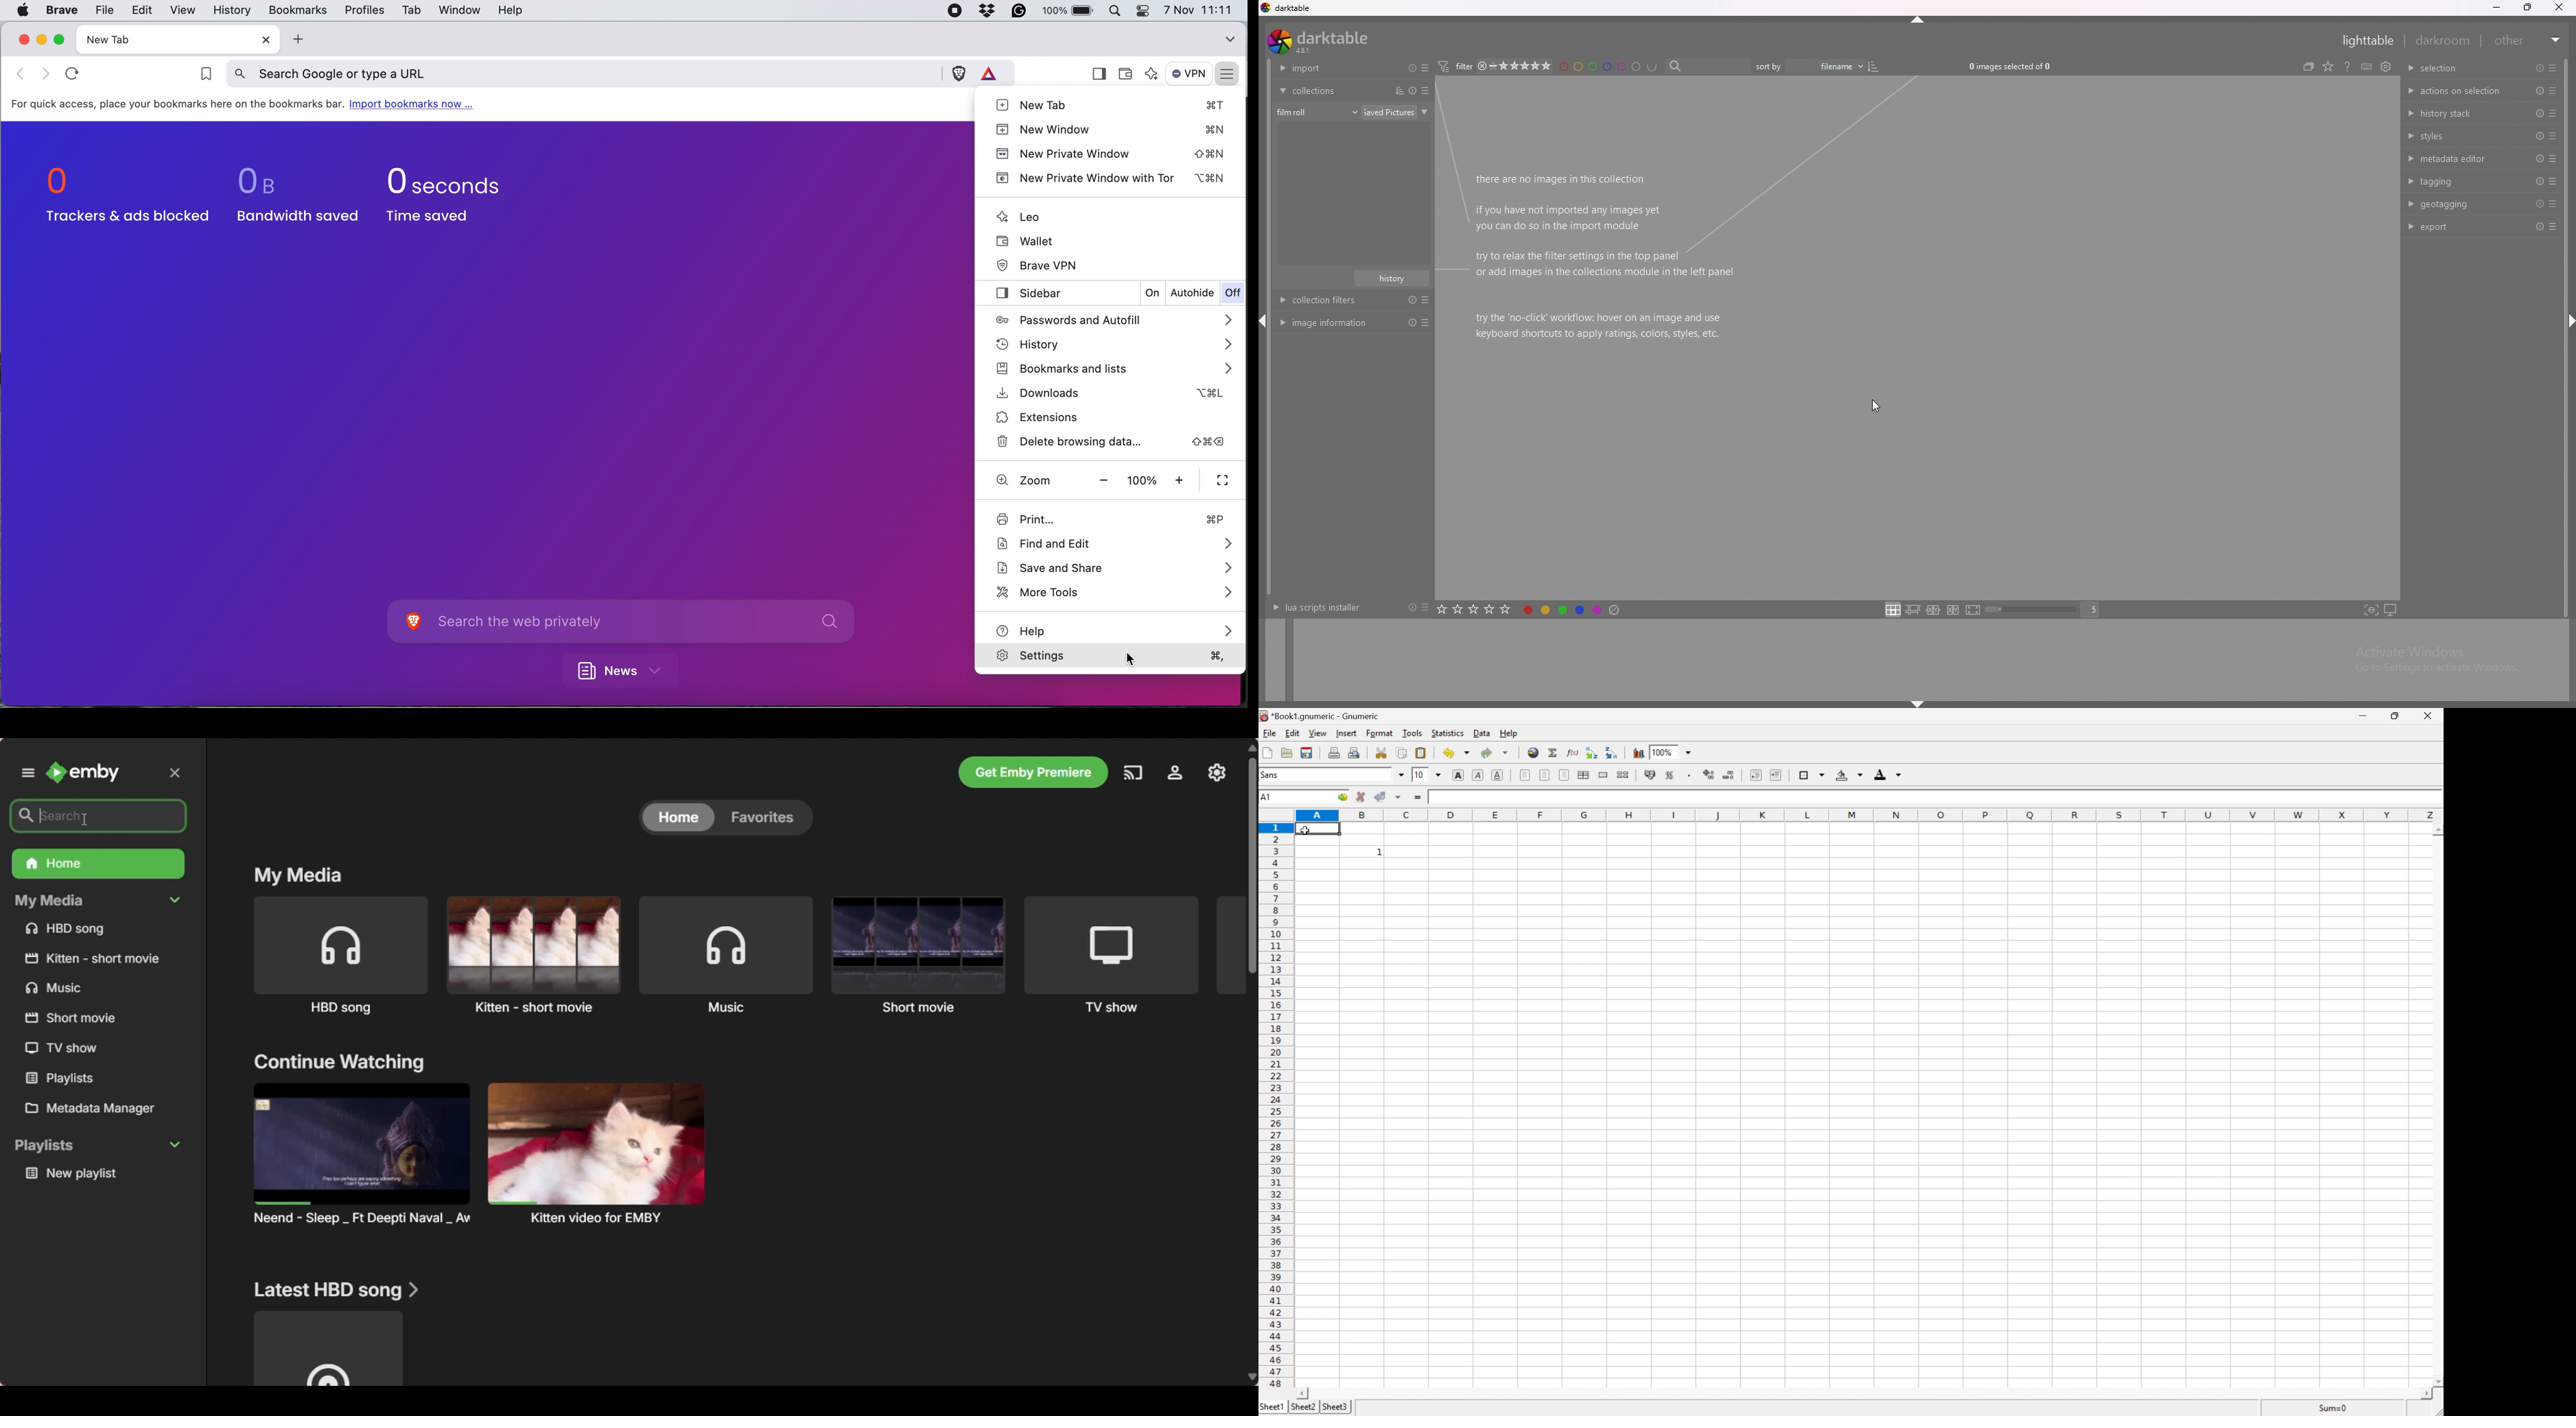 The image size is (2576, 1428). Describe the element at coordinates (1851, 774) in the screenshot. I see `background` at that location.